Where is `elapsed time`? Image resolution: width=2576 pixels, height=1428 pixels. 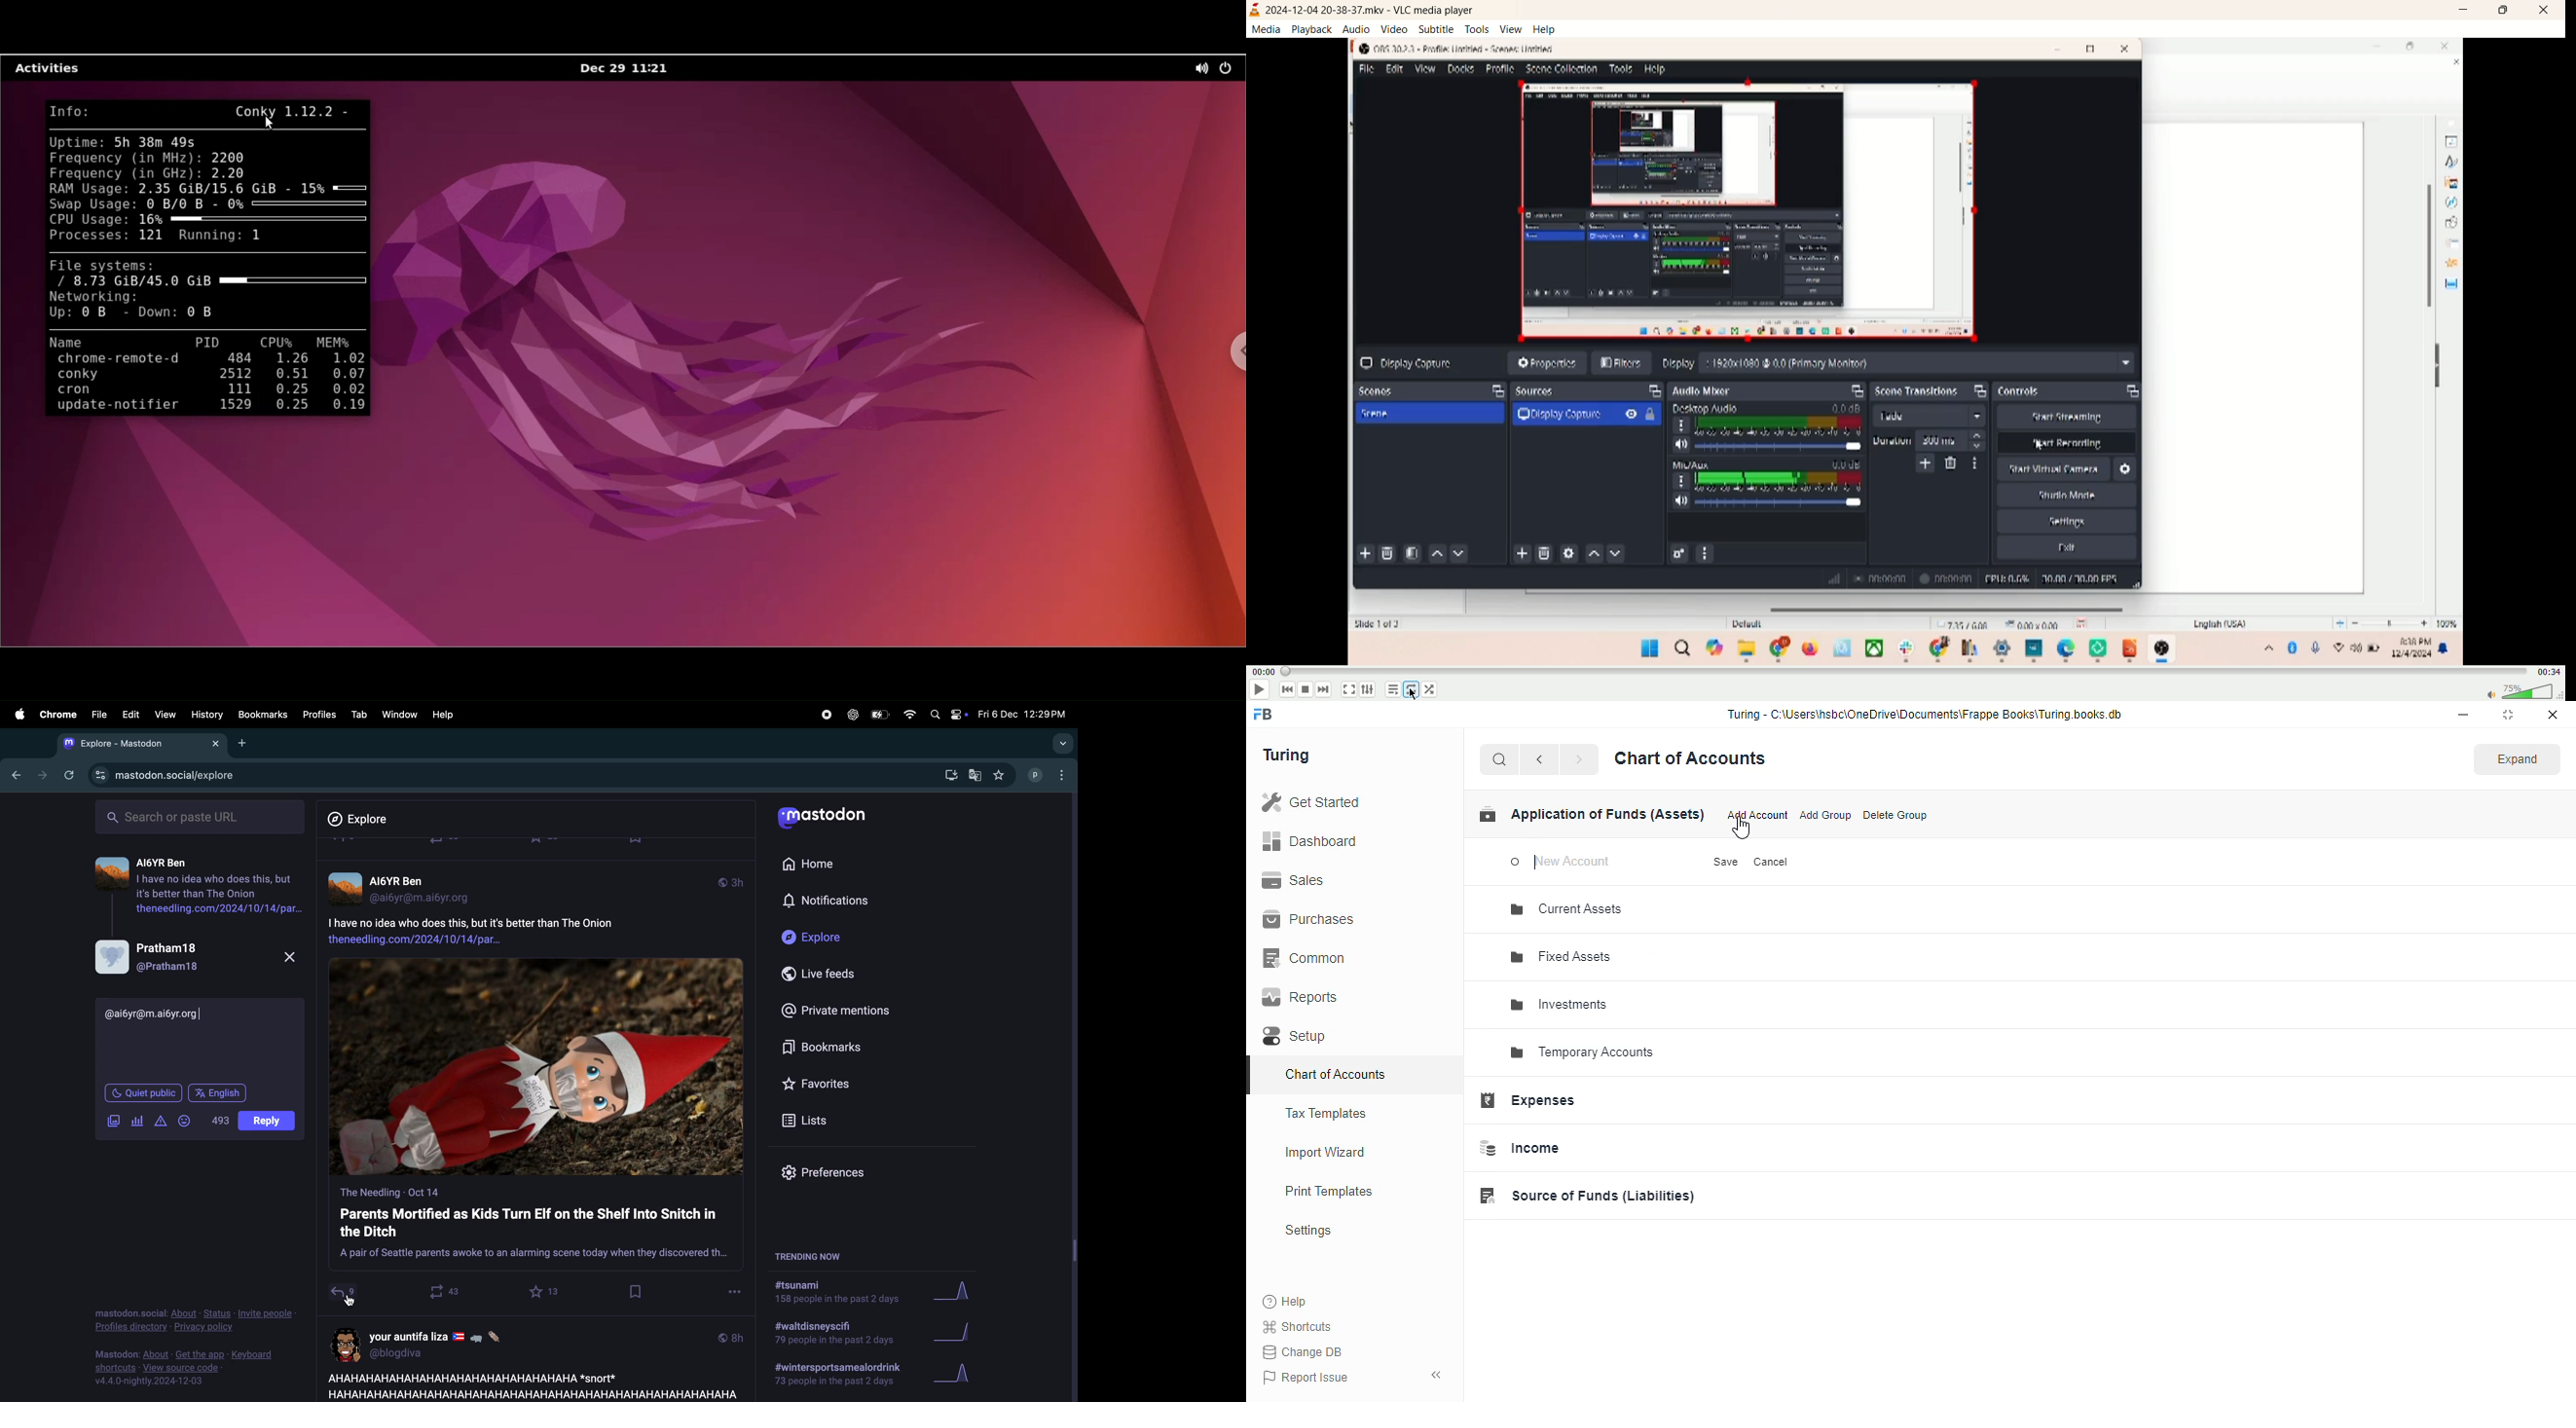 elapsed time is located at coordinates (1263, 672).